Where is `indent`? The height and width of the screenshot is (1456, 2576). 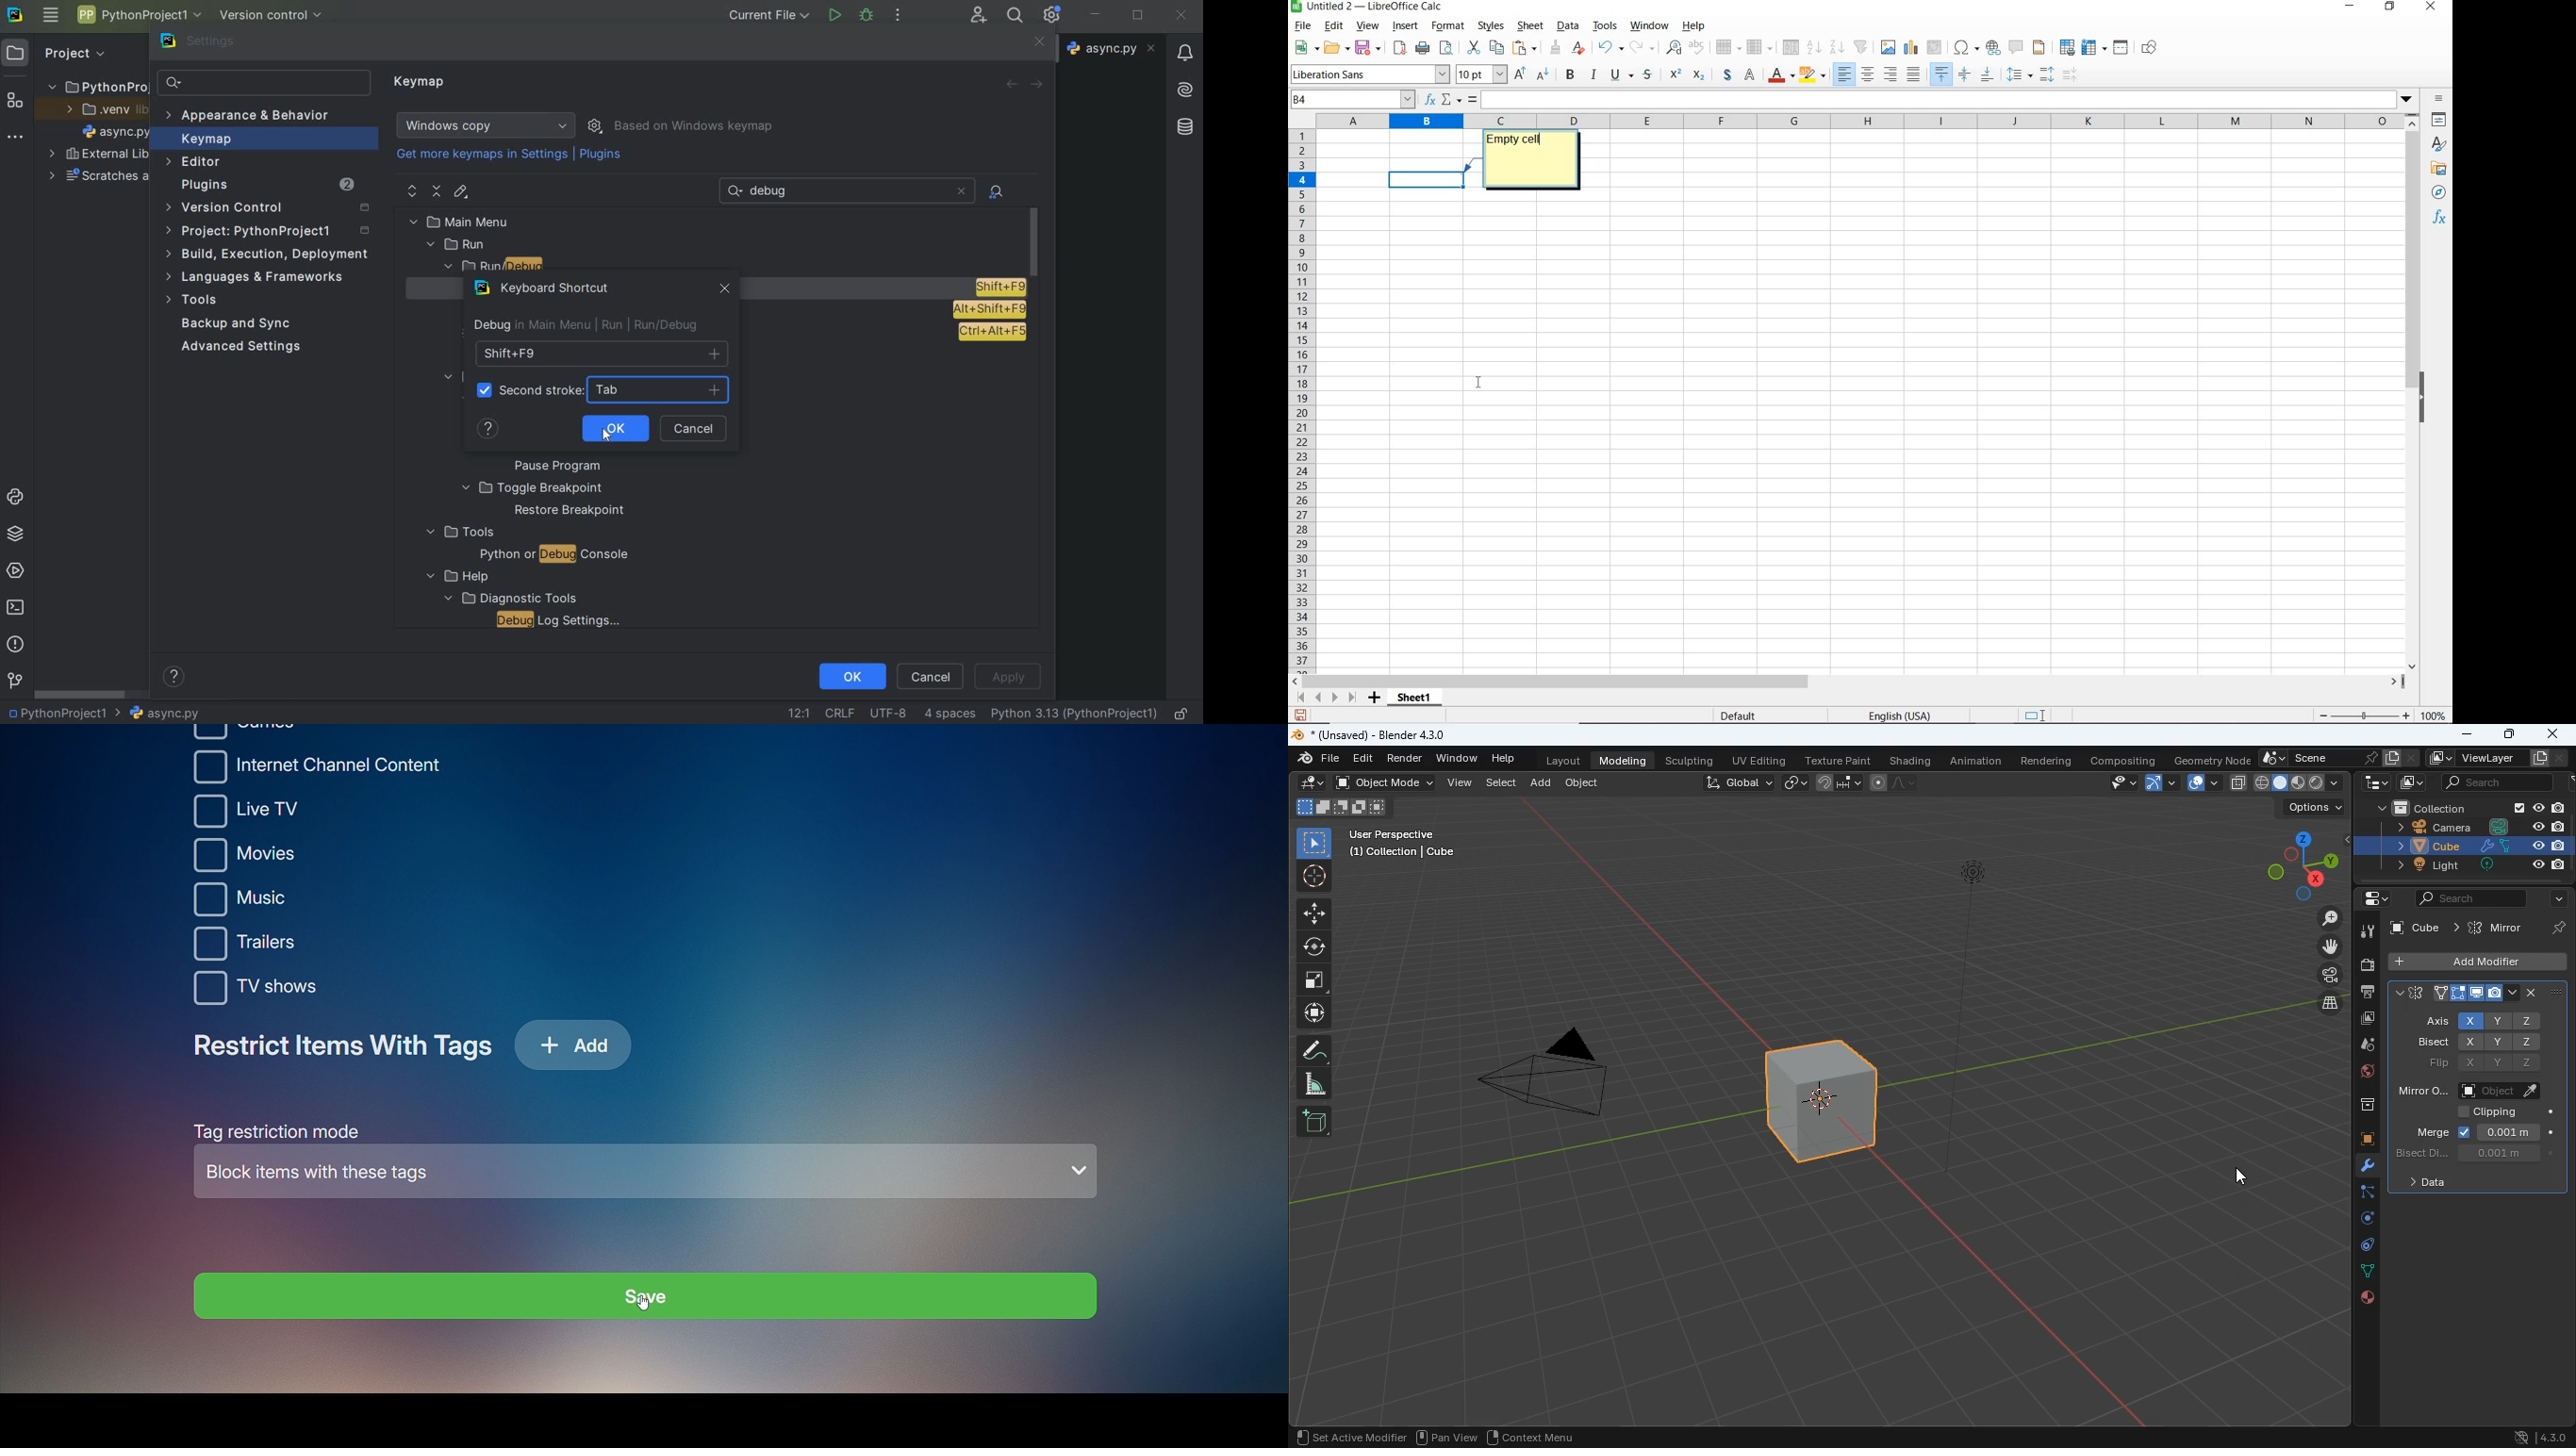 indent is located at coordinates (950, 714).